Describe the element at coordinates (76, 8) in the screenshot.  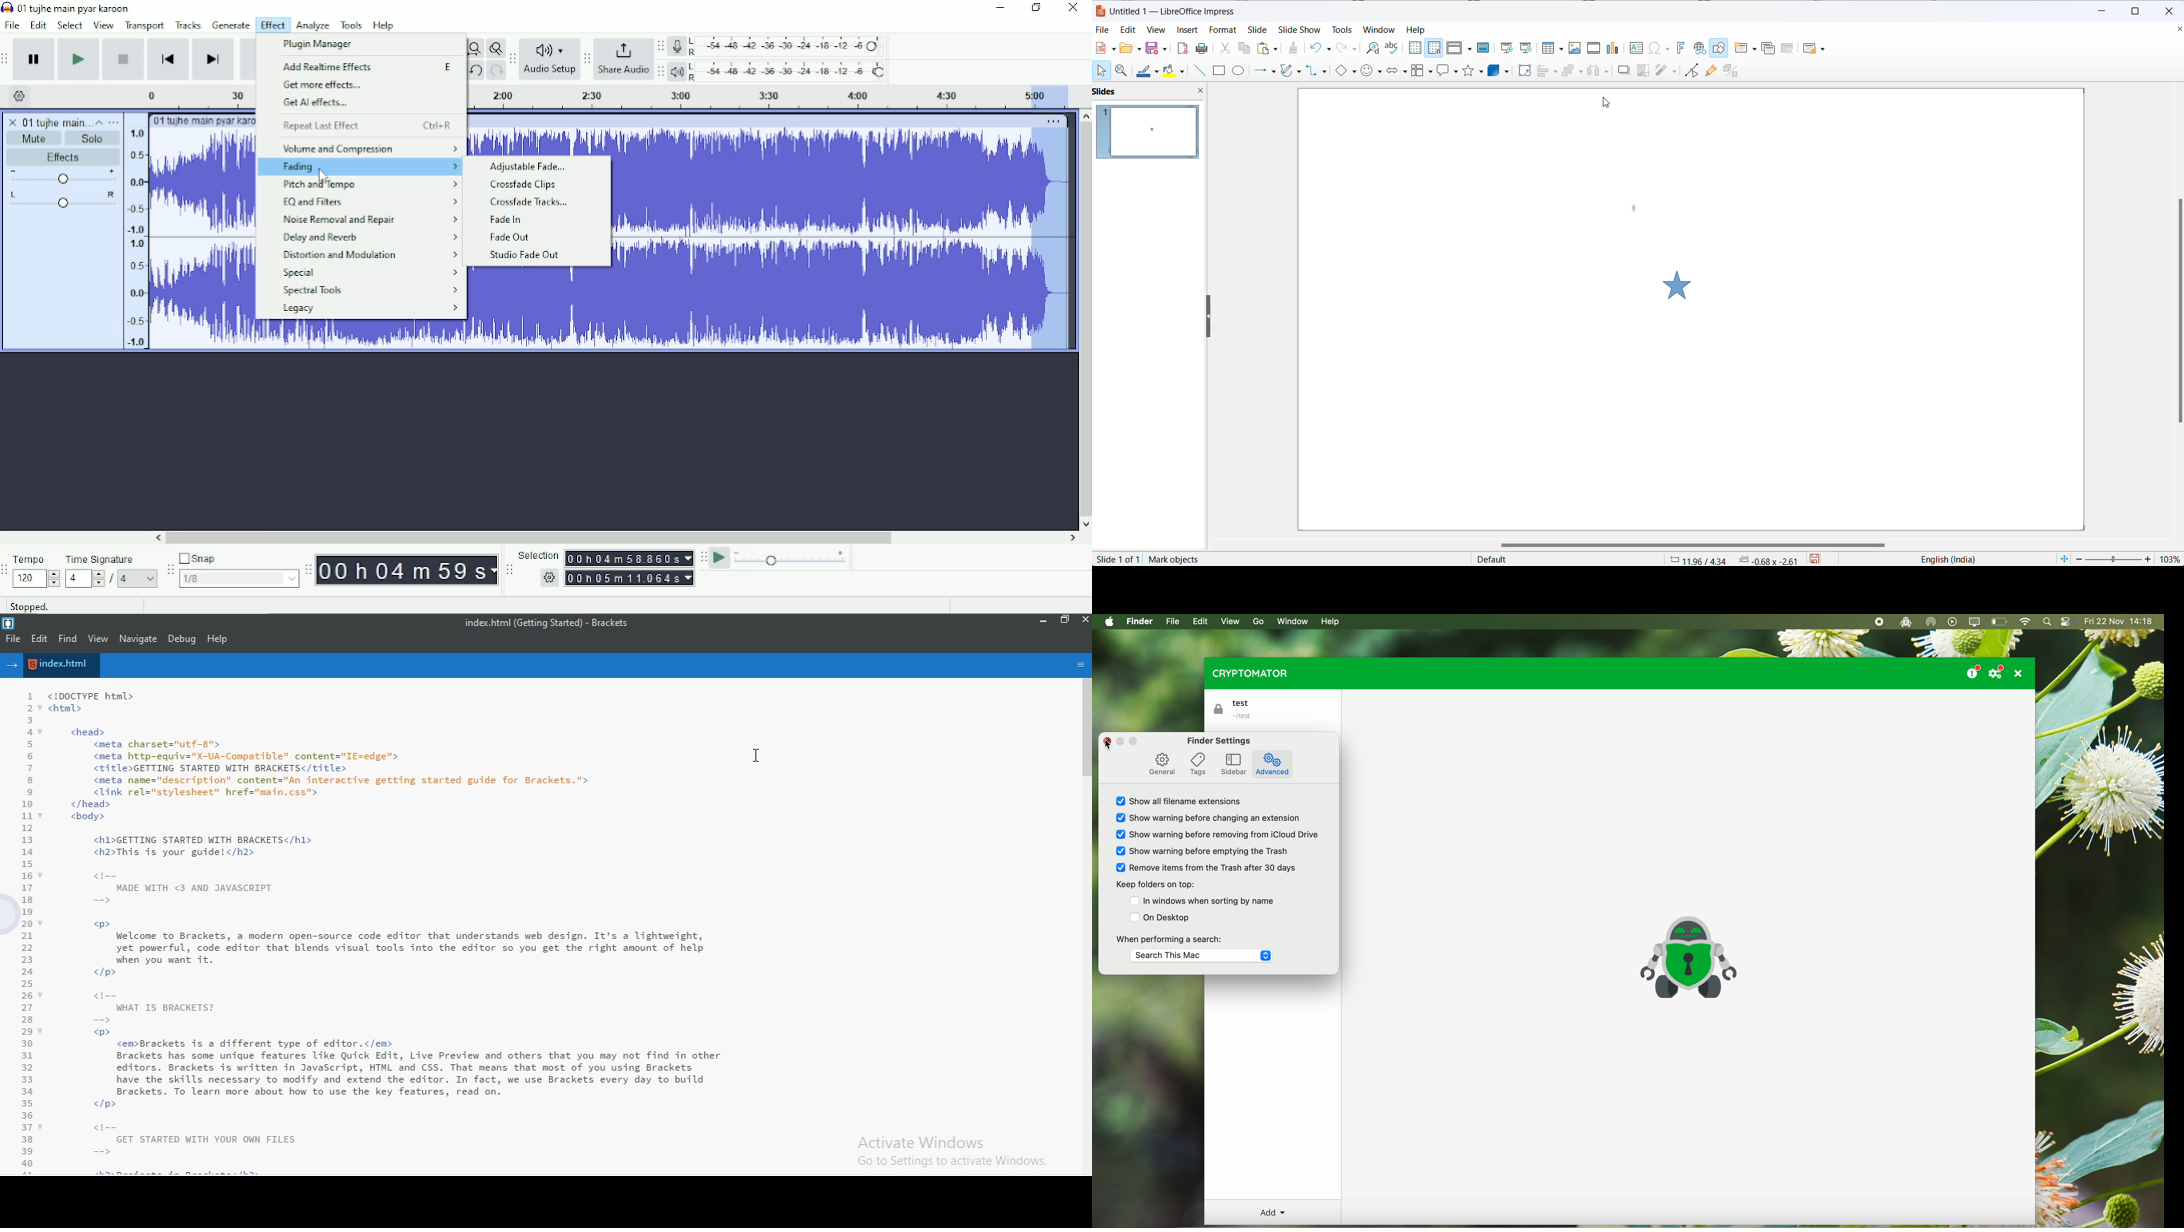
I see `01 tujhe main pyar karoon` at that location.